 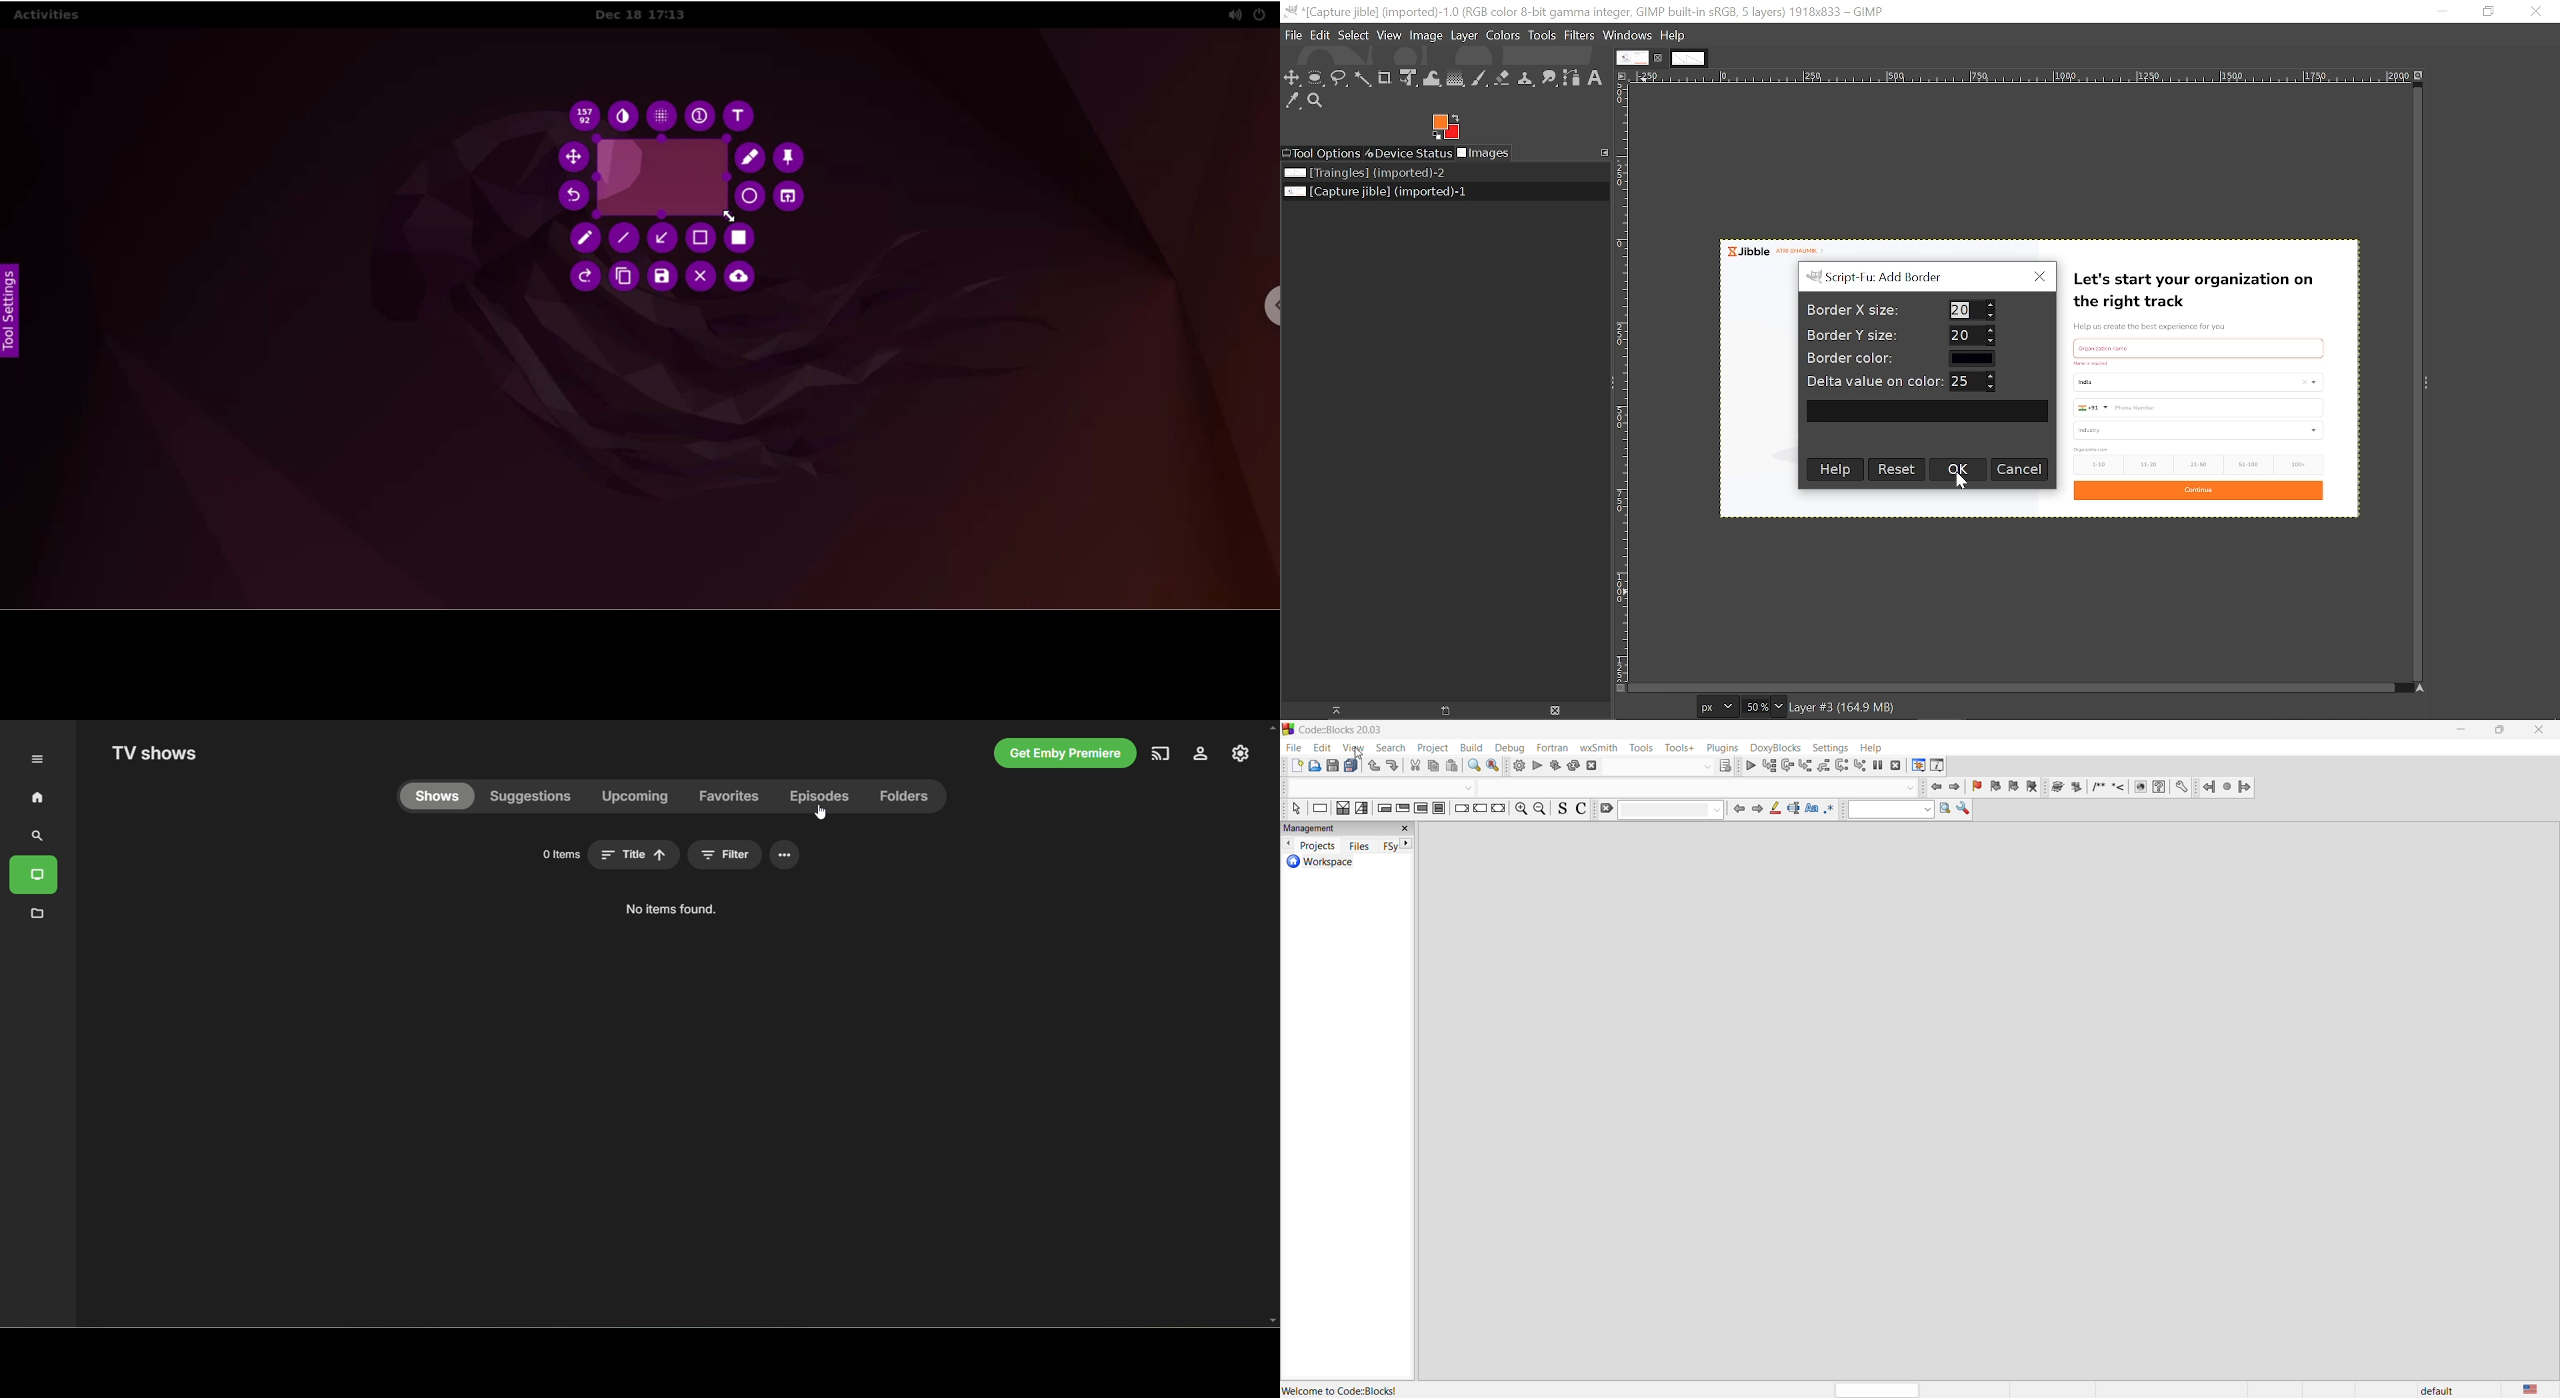 What do you see at coordinates (1562, 710) in the screenshot?
I see `Delete image` at bounding box center [1562, 710].